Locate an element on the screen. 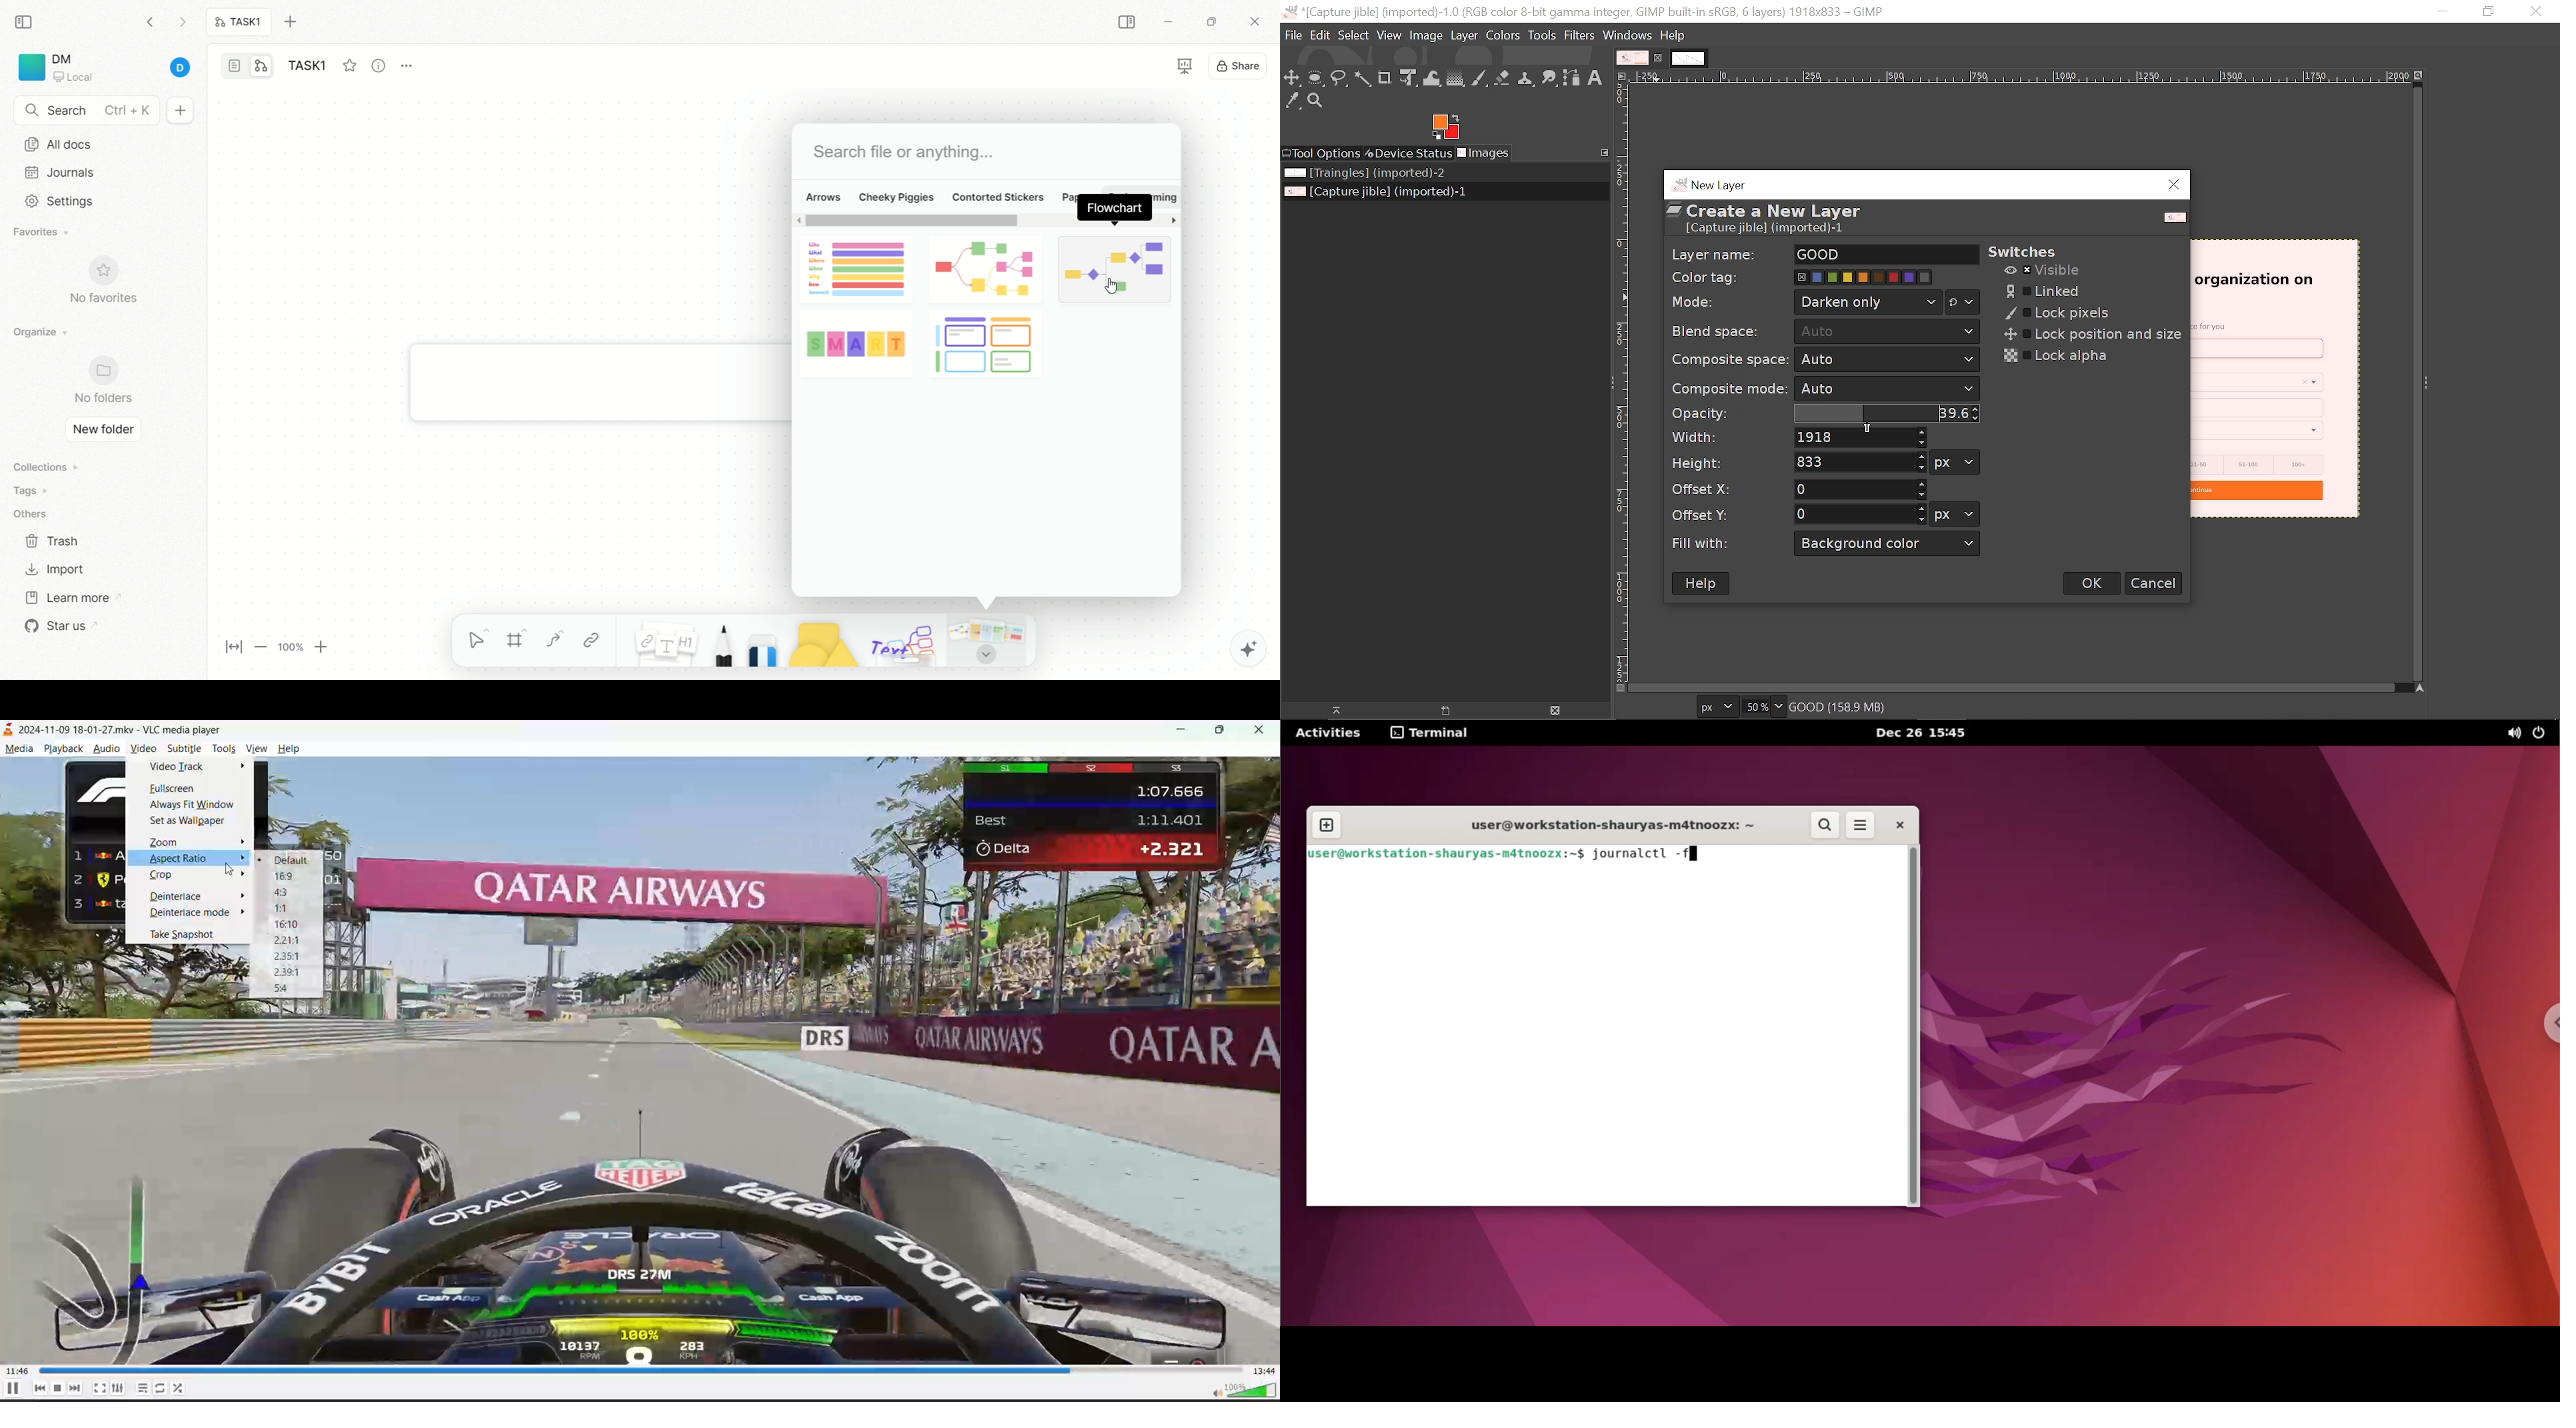 This screenshot has height=1428, width=2576. chrome options is located at coordinates (2549, 1023).